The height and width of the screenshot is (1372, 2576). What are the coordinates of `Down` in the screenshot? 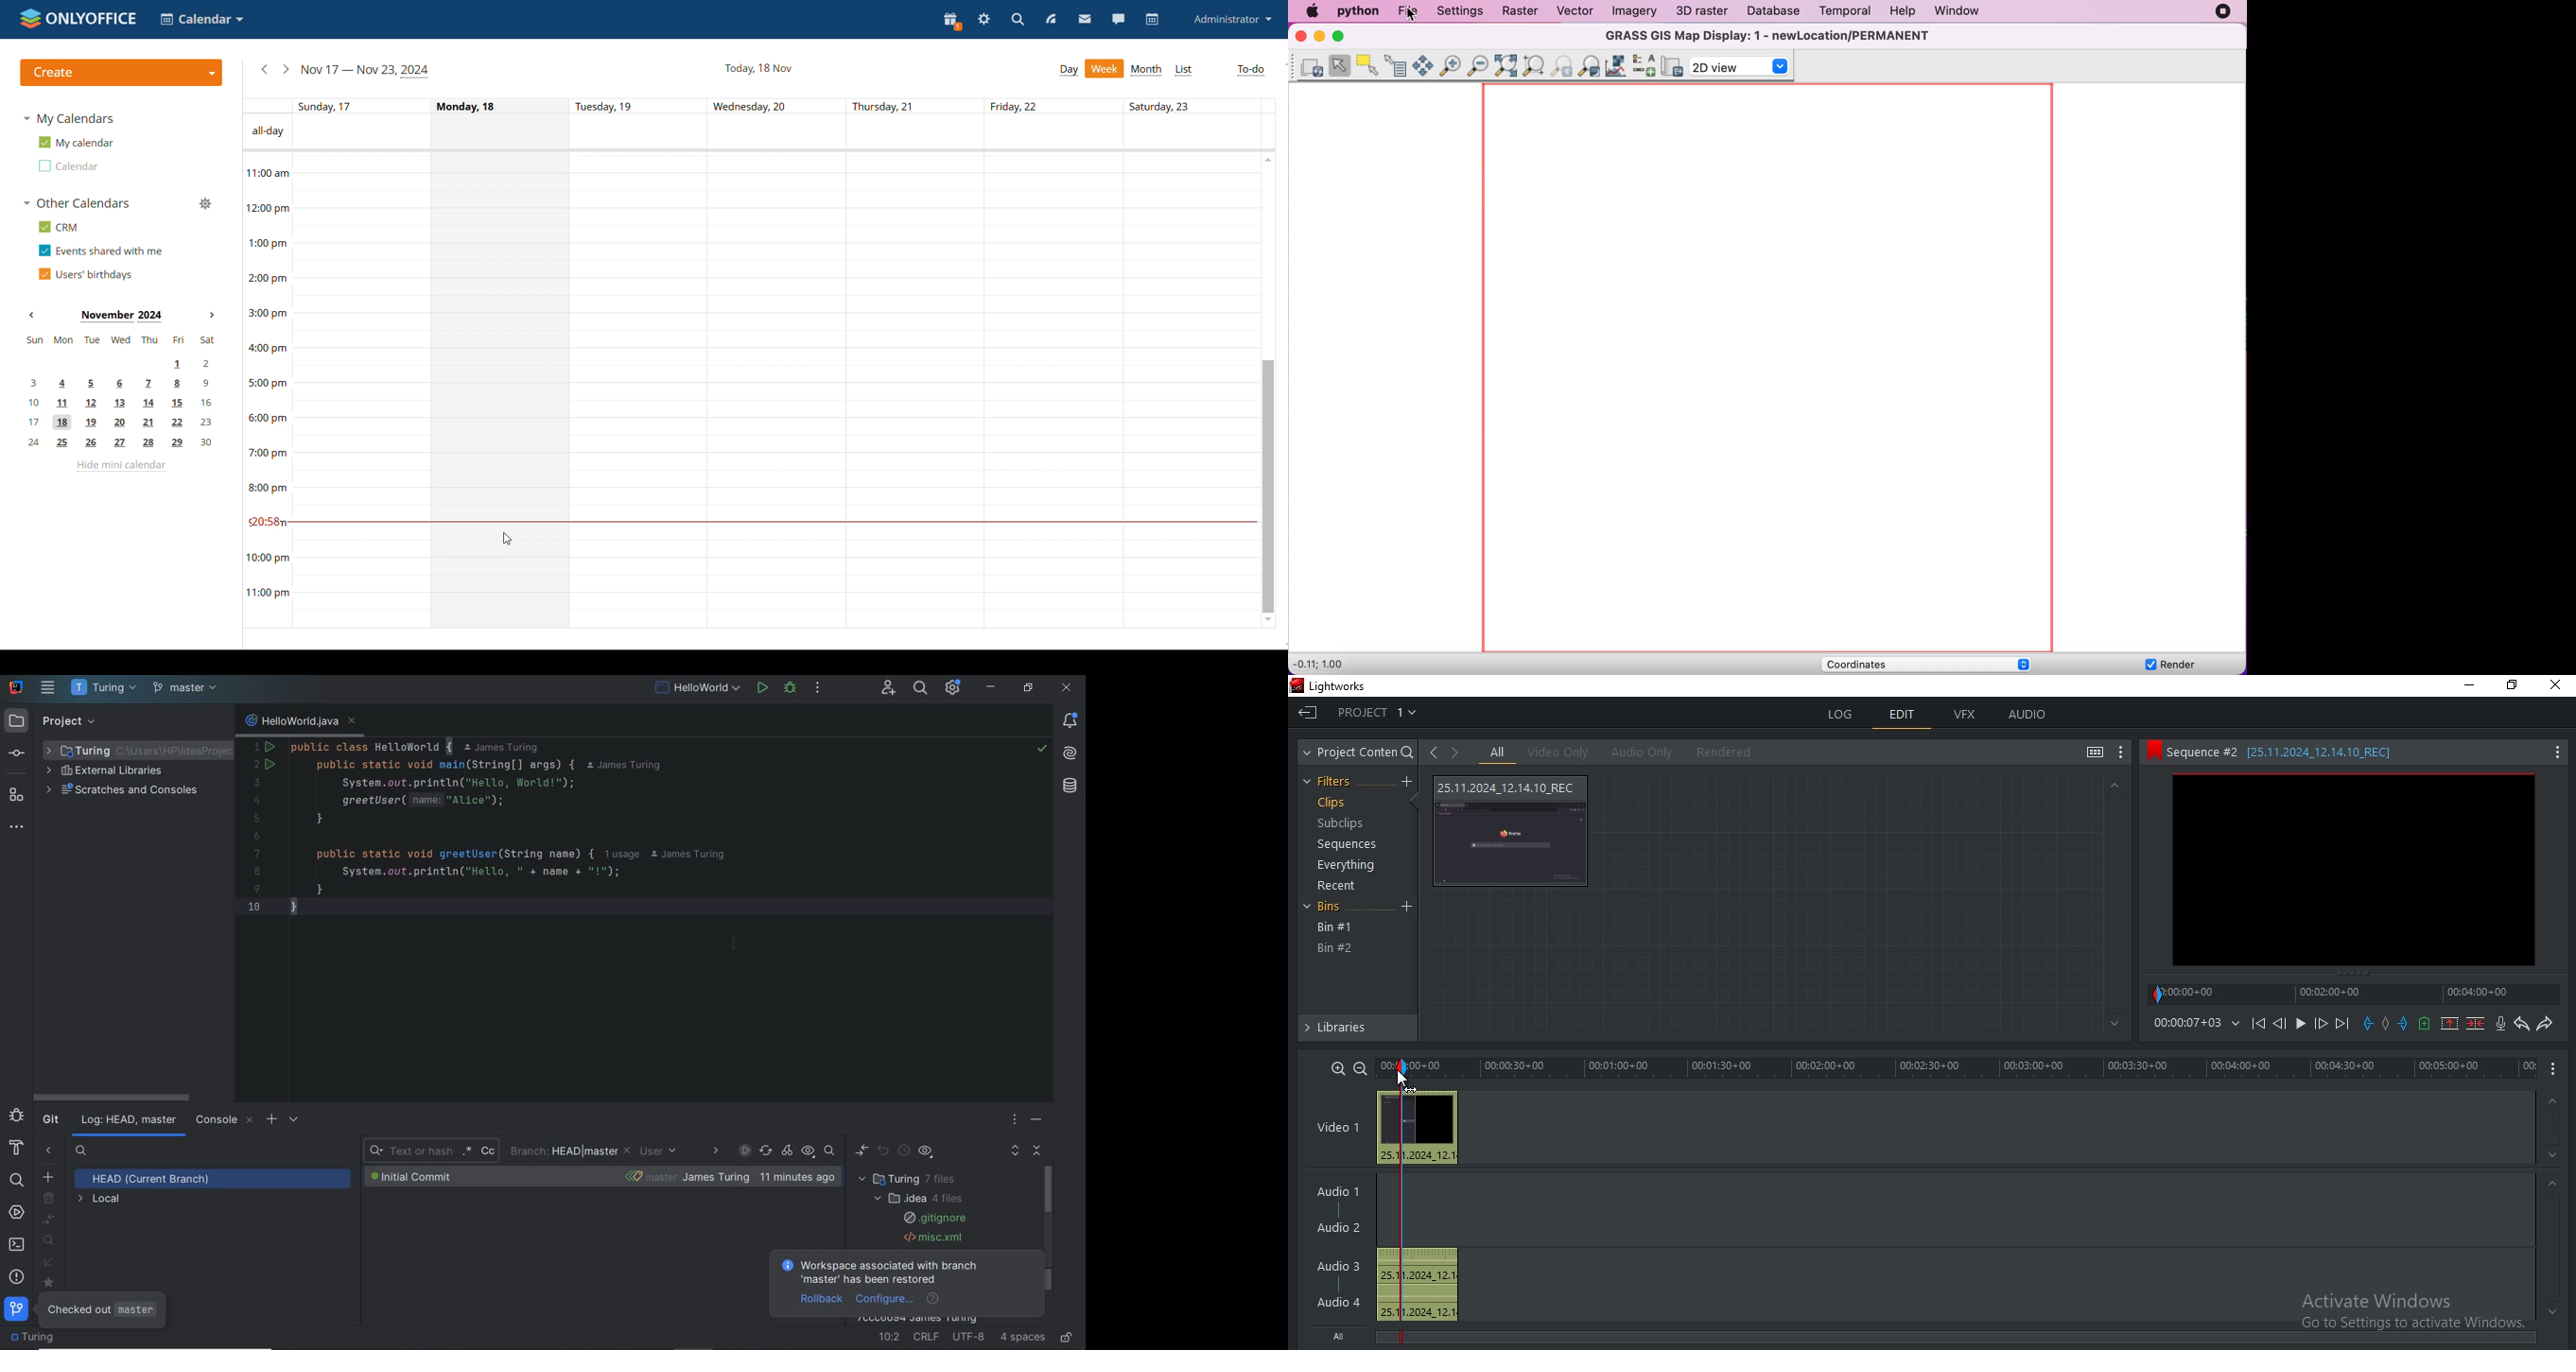 It's located at (2553, 1155).